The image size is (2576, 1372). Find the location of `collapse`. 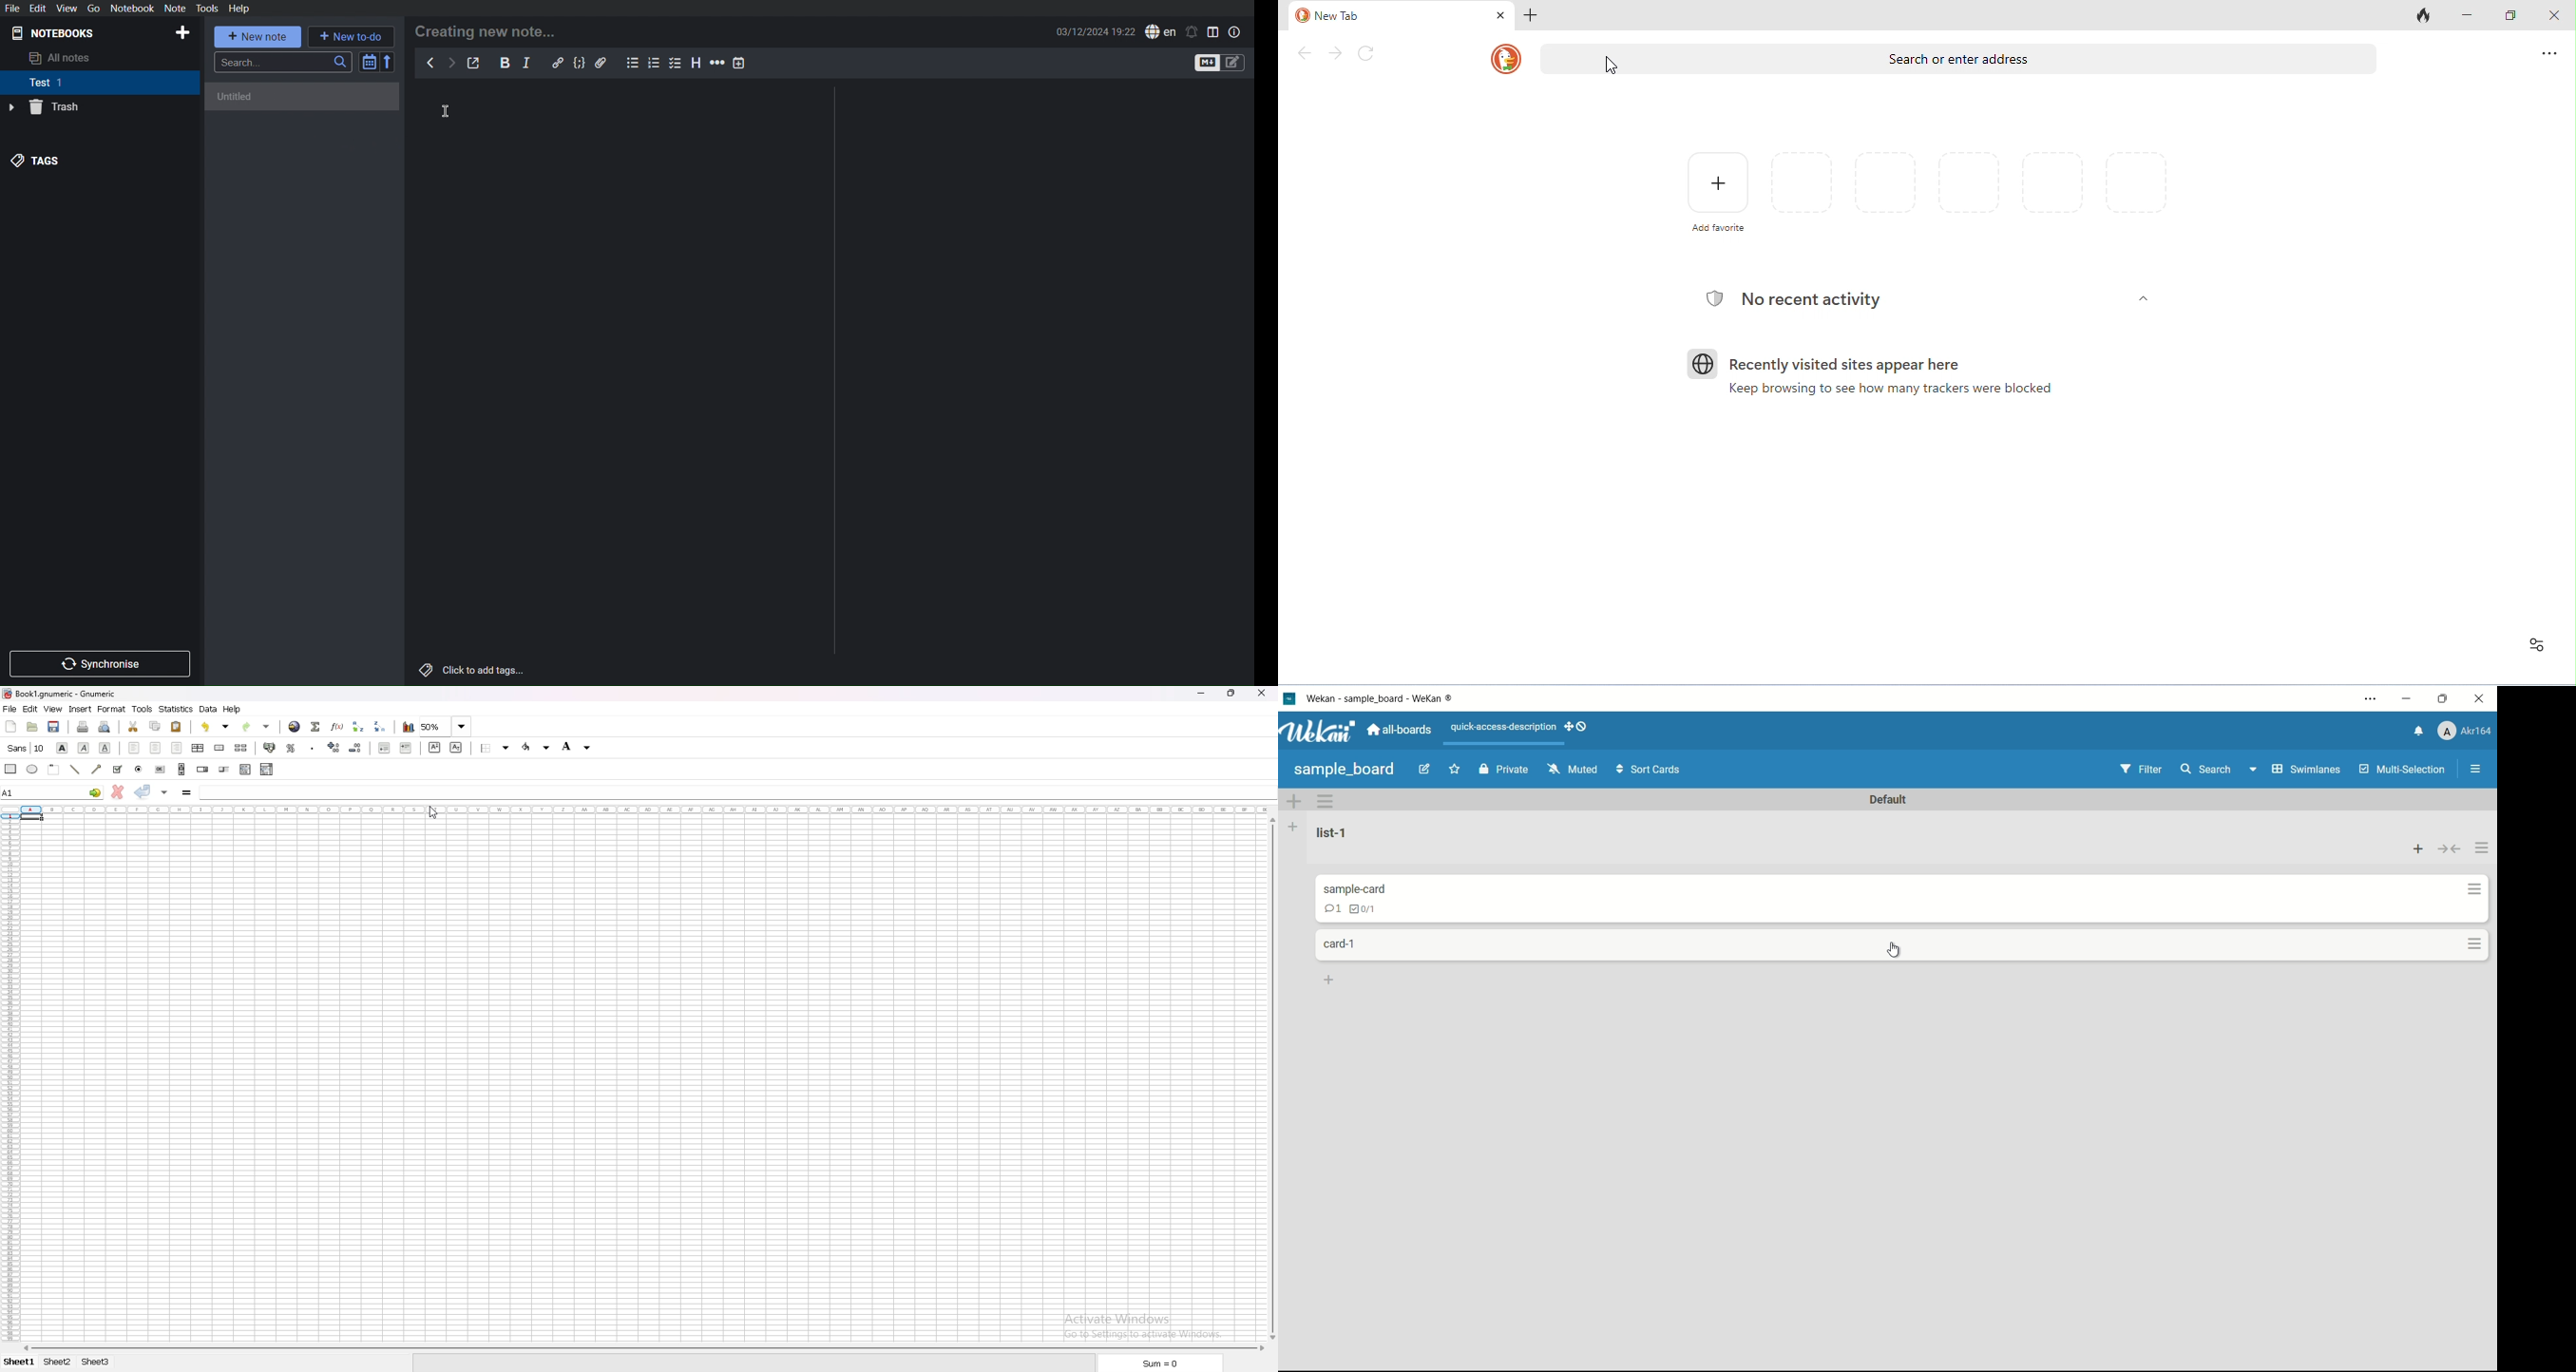

collapse is located at coordinates (2449, 845).